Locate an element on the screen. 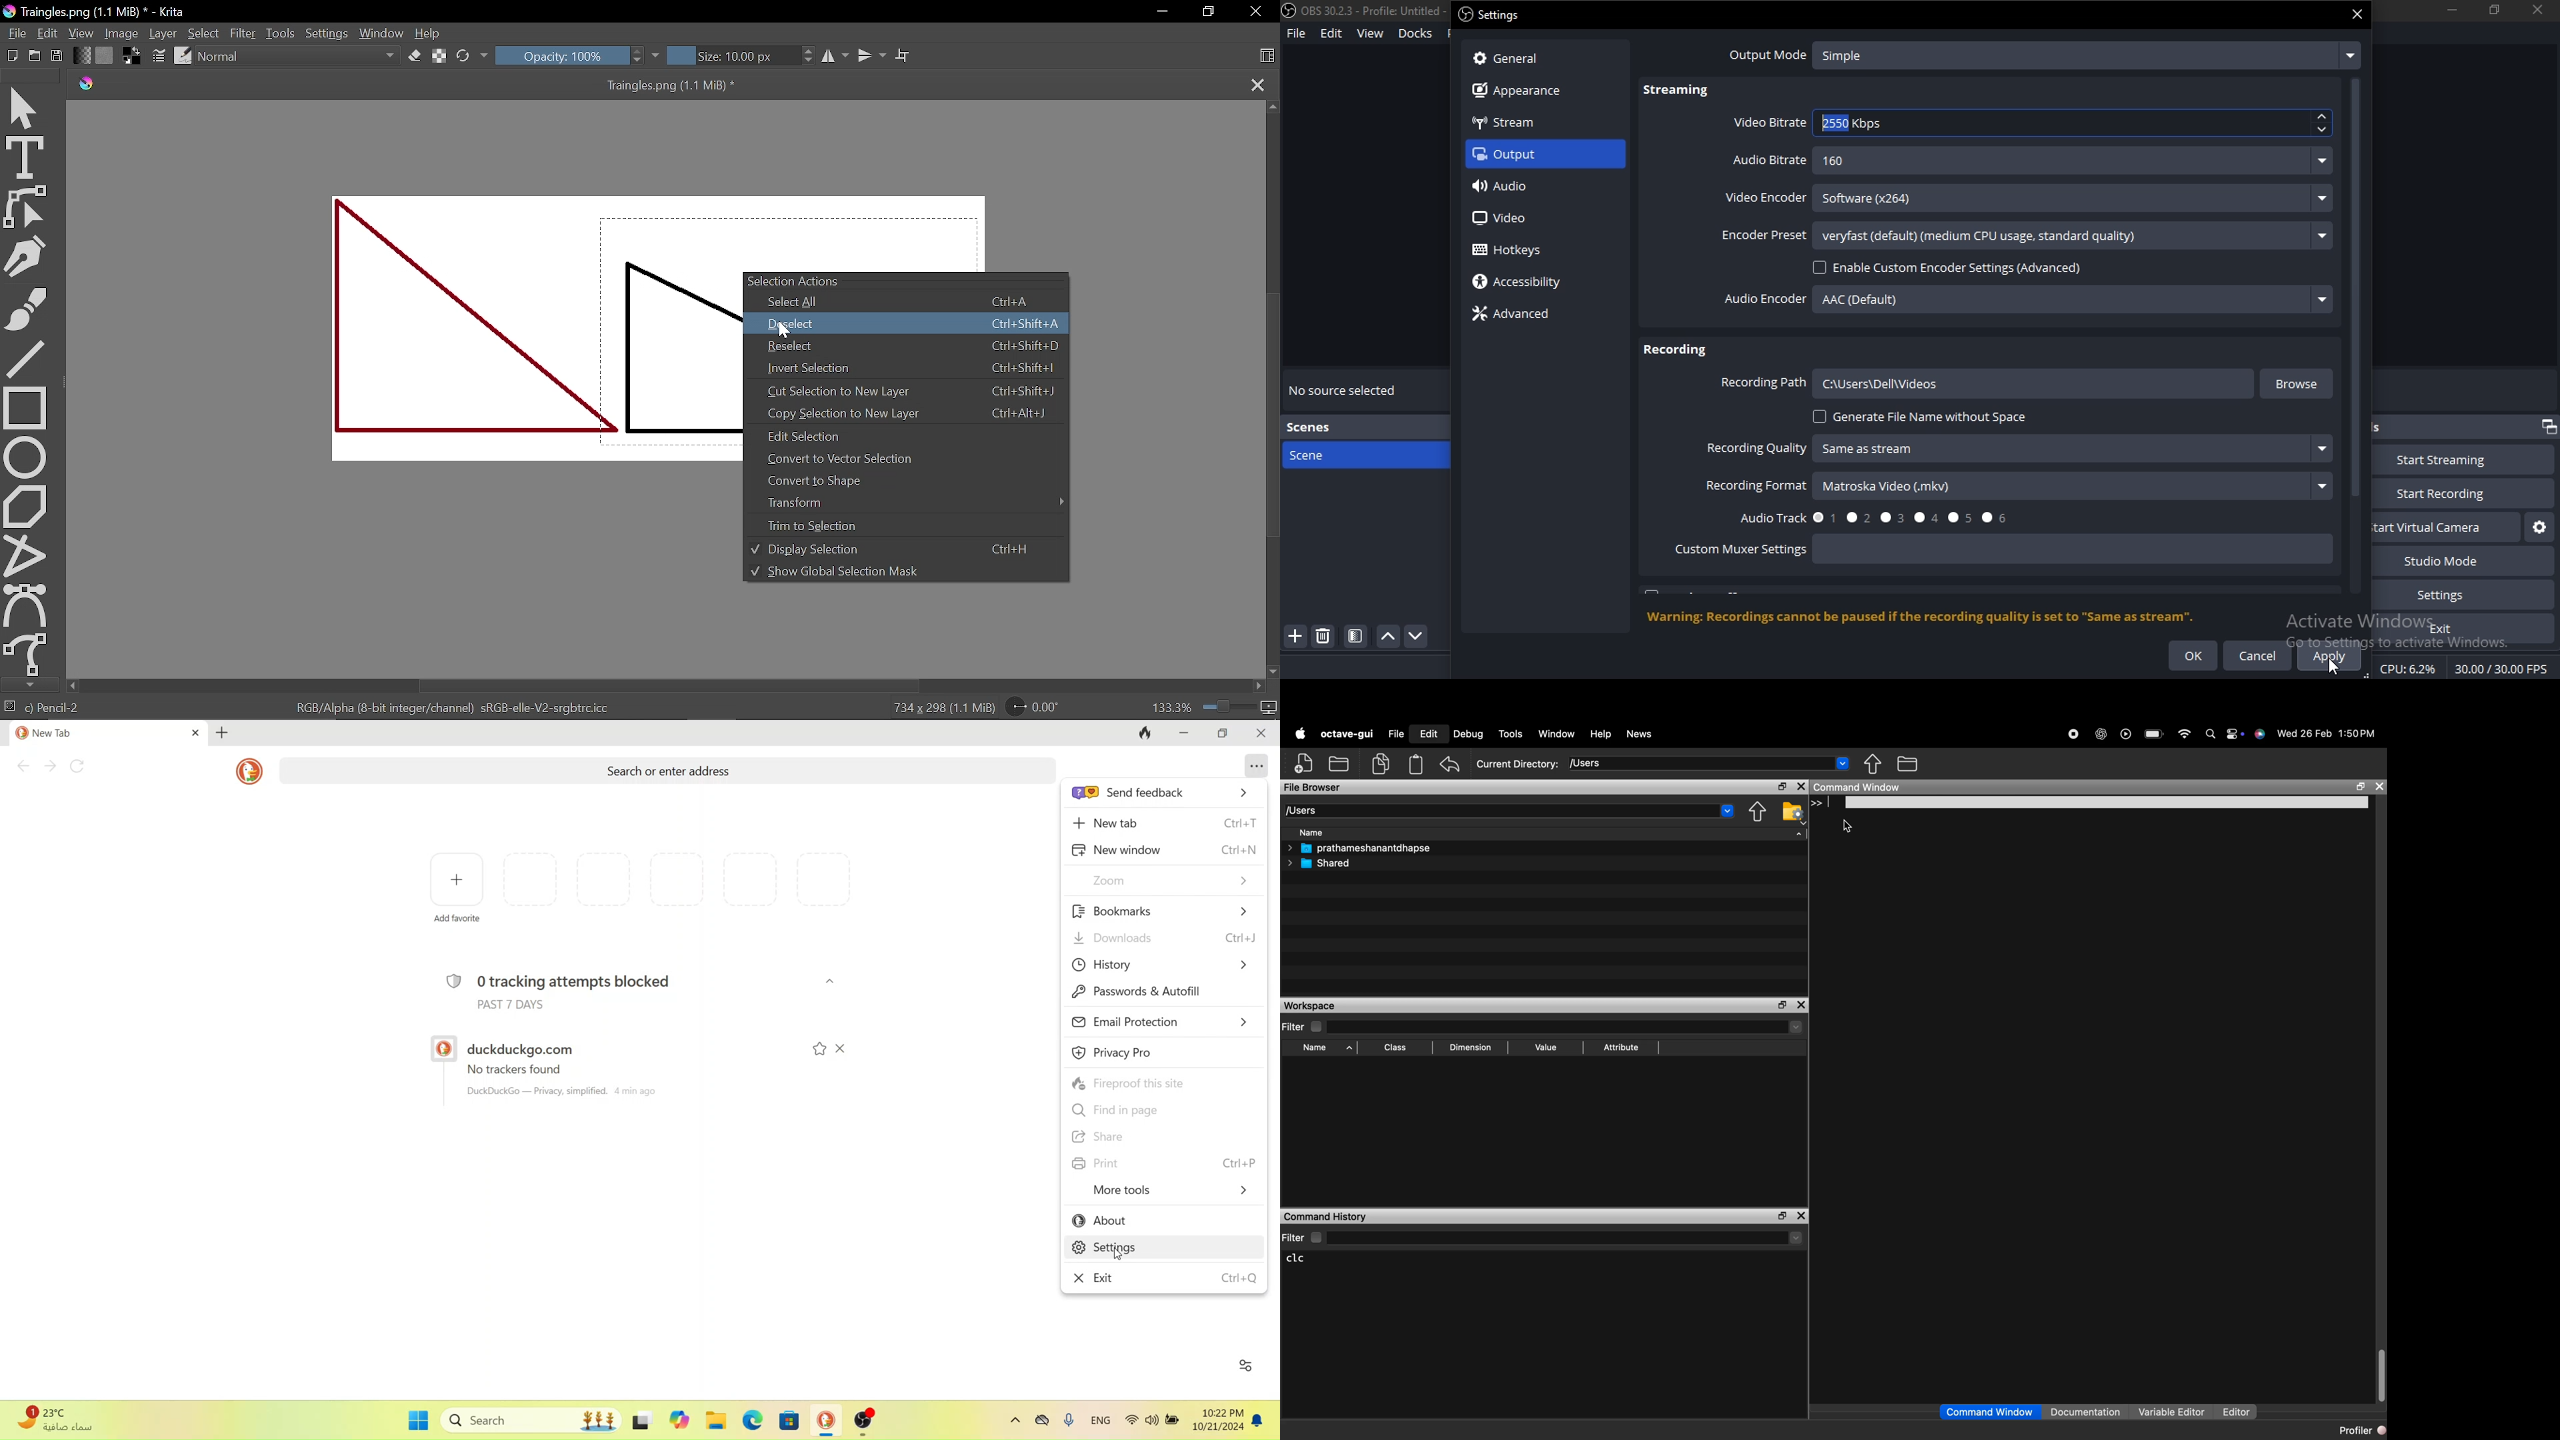 Image resolution: width=2576 pixels, height=1456 pixels. encoder preset is located at coordinates (1758, 236).